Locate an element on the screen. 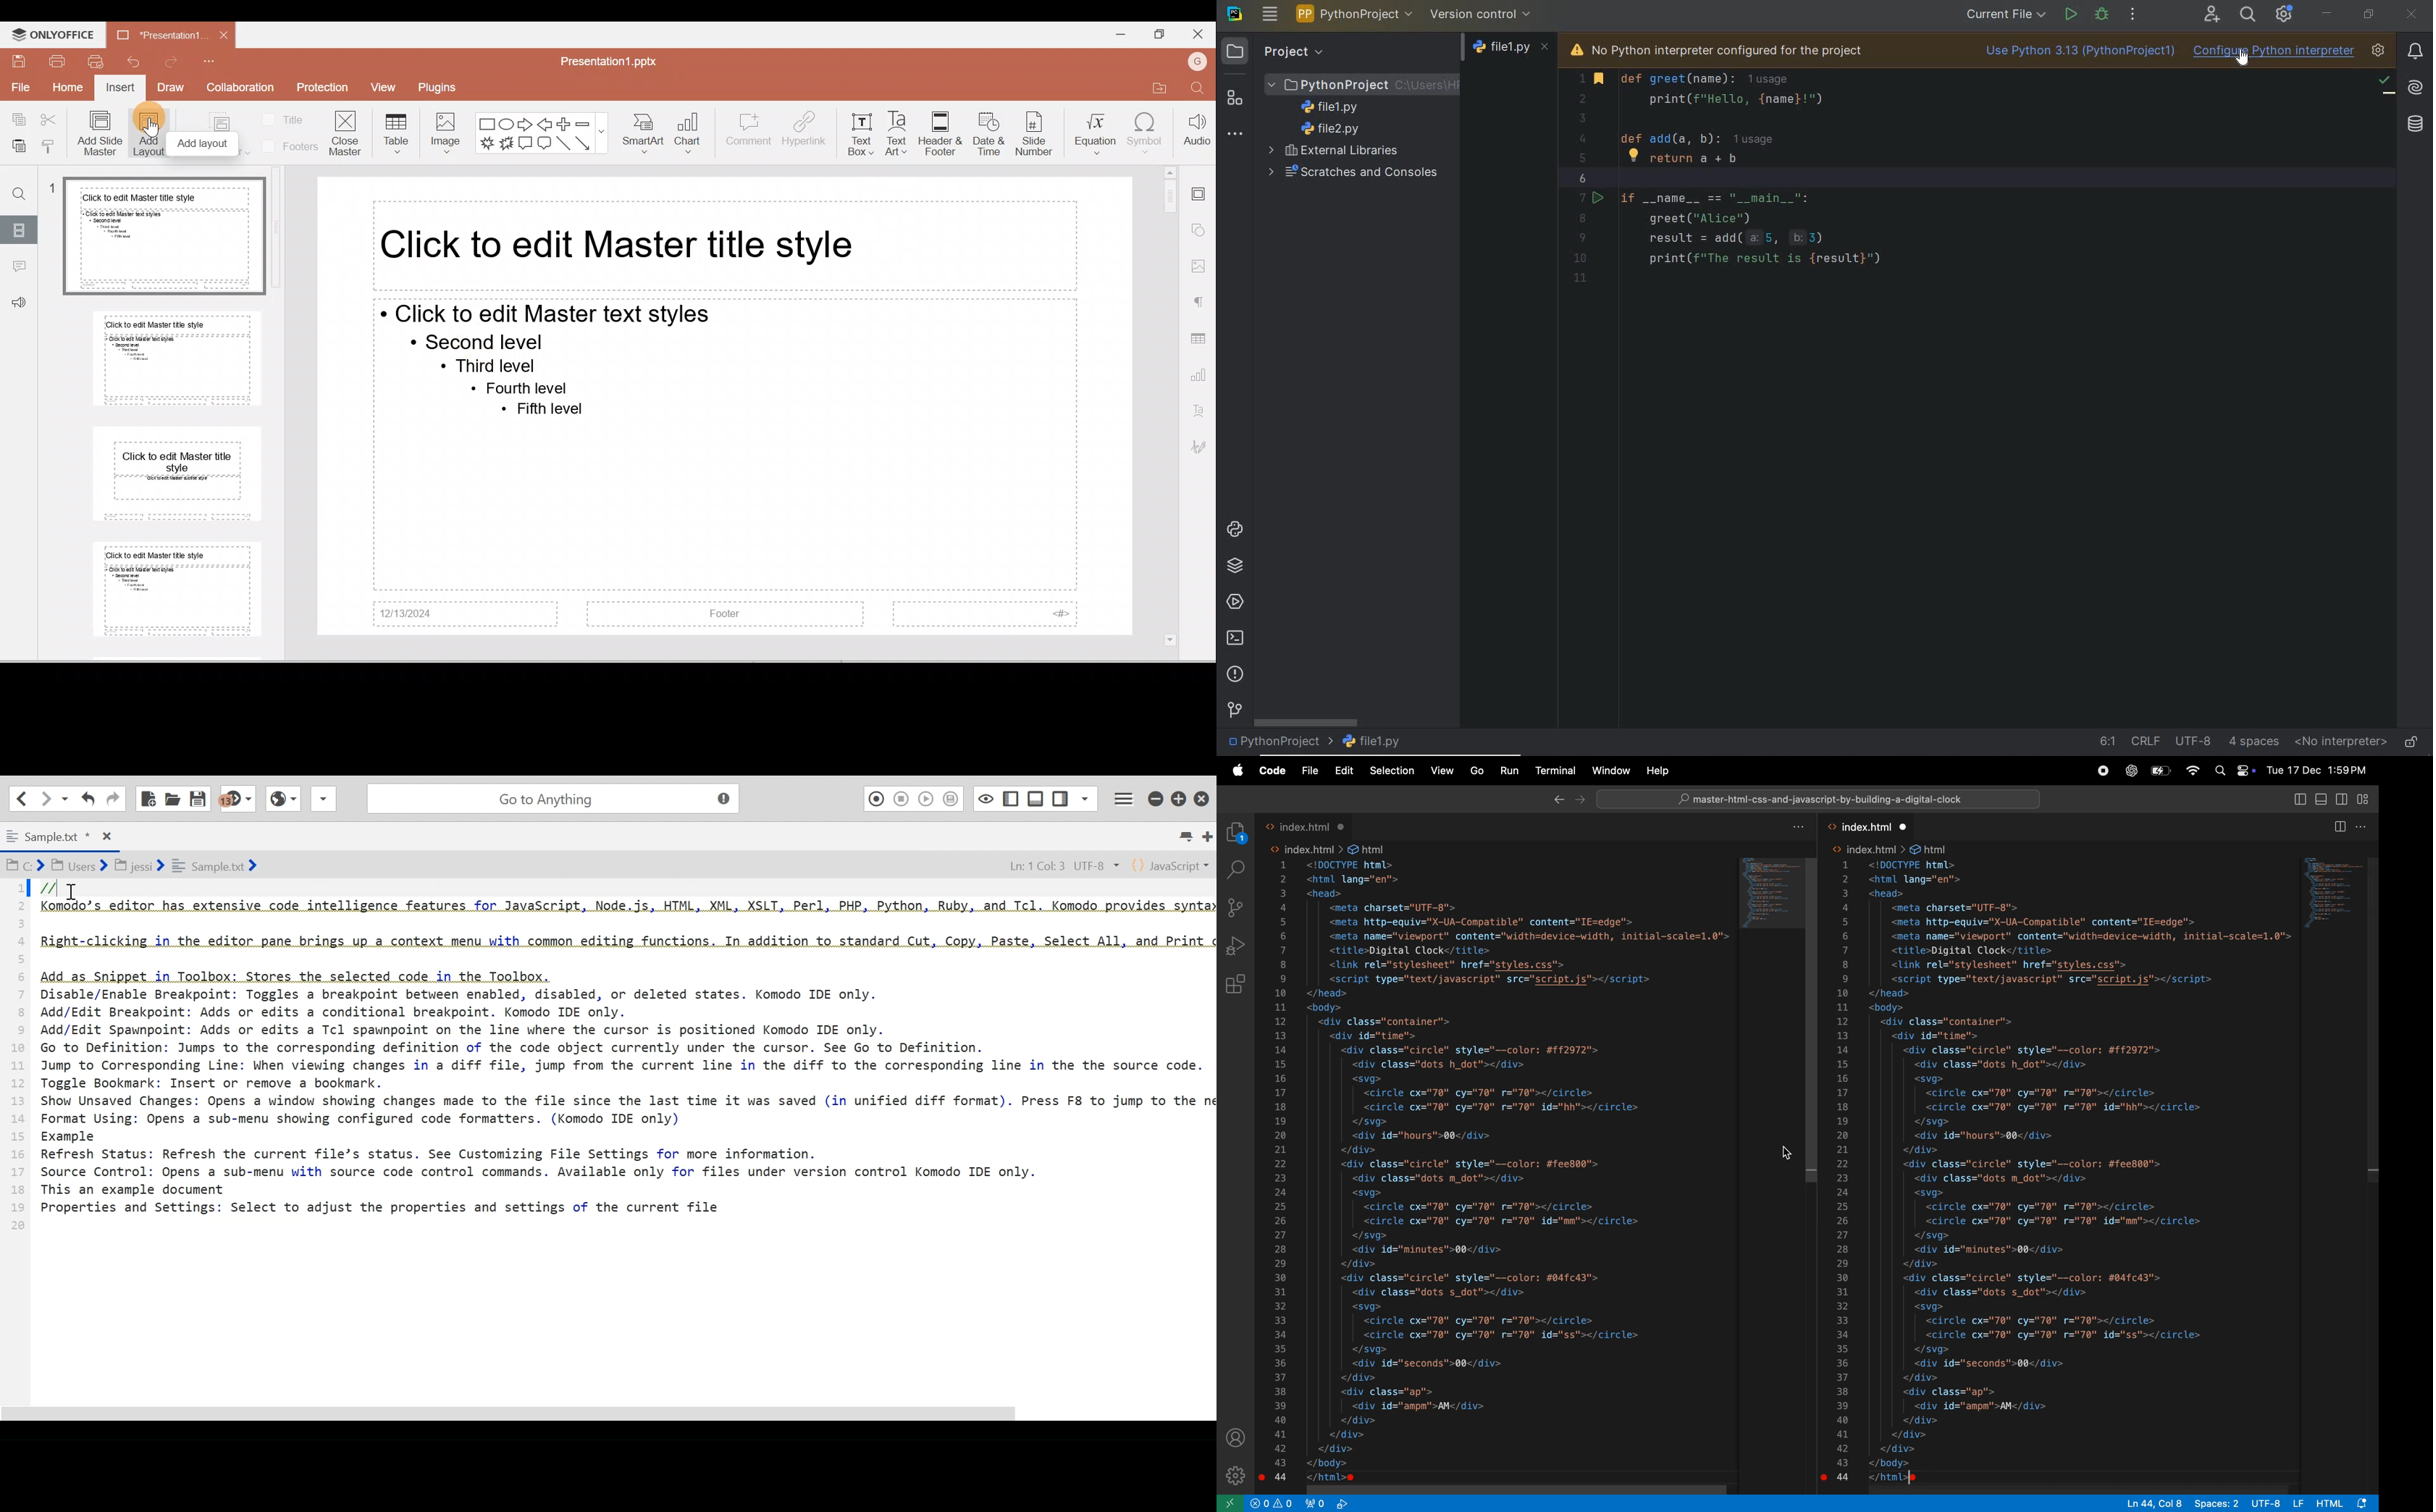 The height and width of the screenshot is (1512, 2436). Chart settings is located at coordinates (1201, 378).